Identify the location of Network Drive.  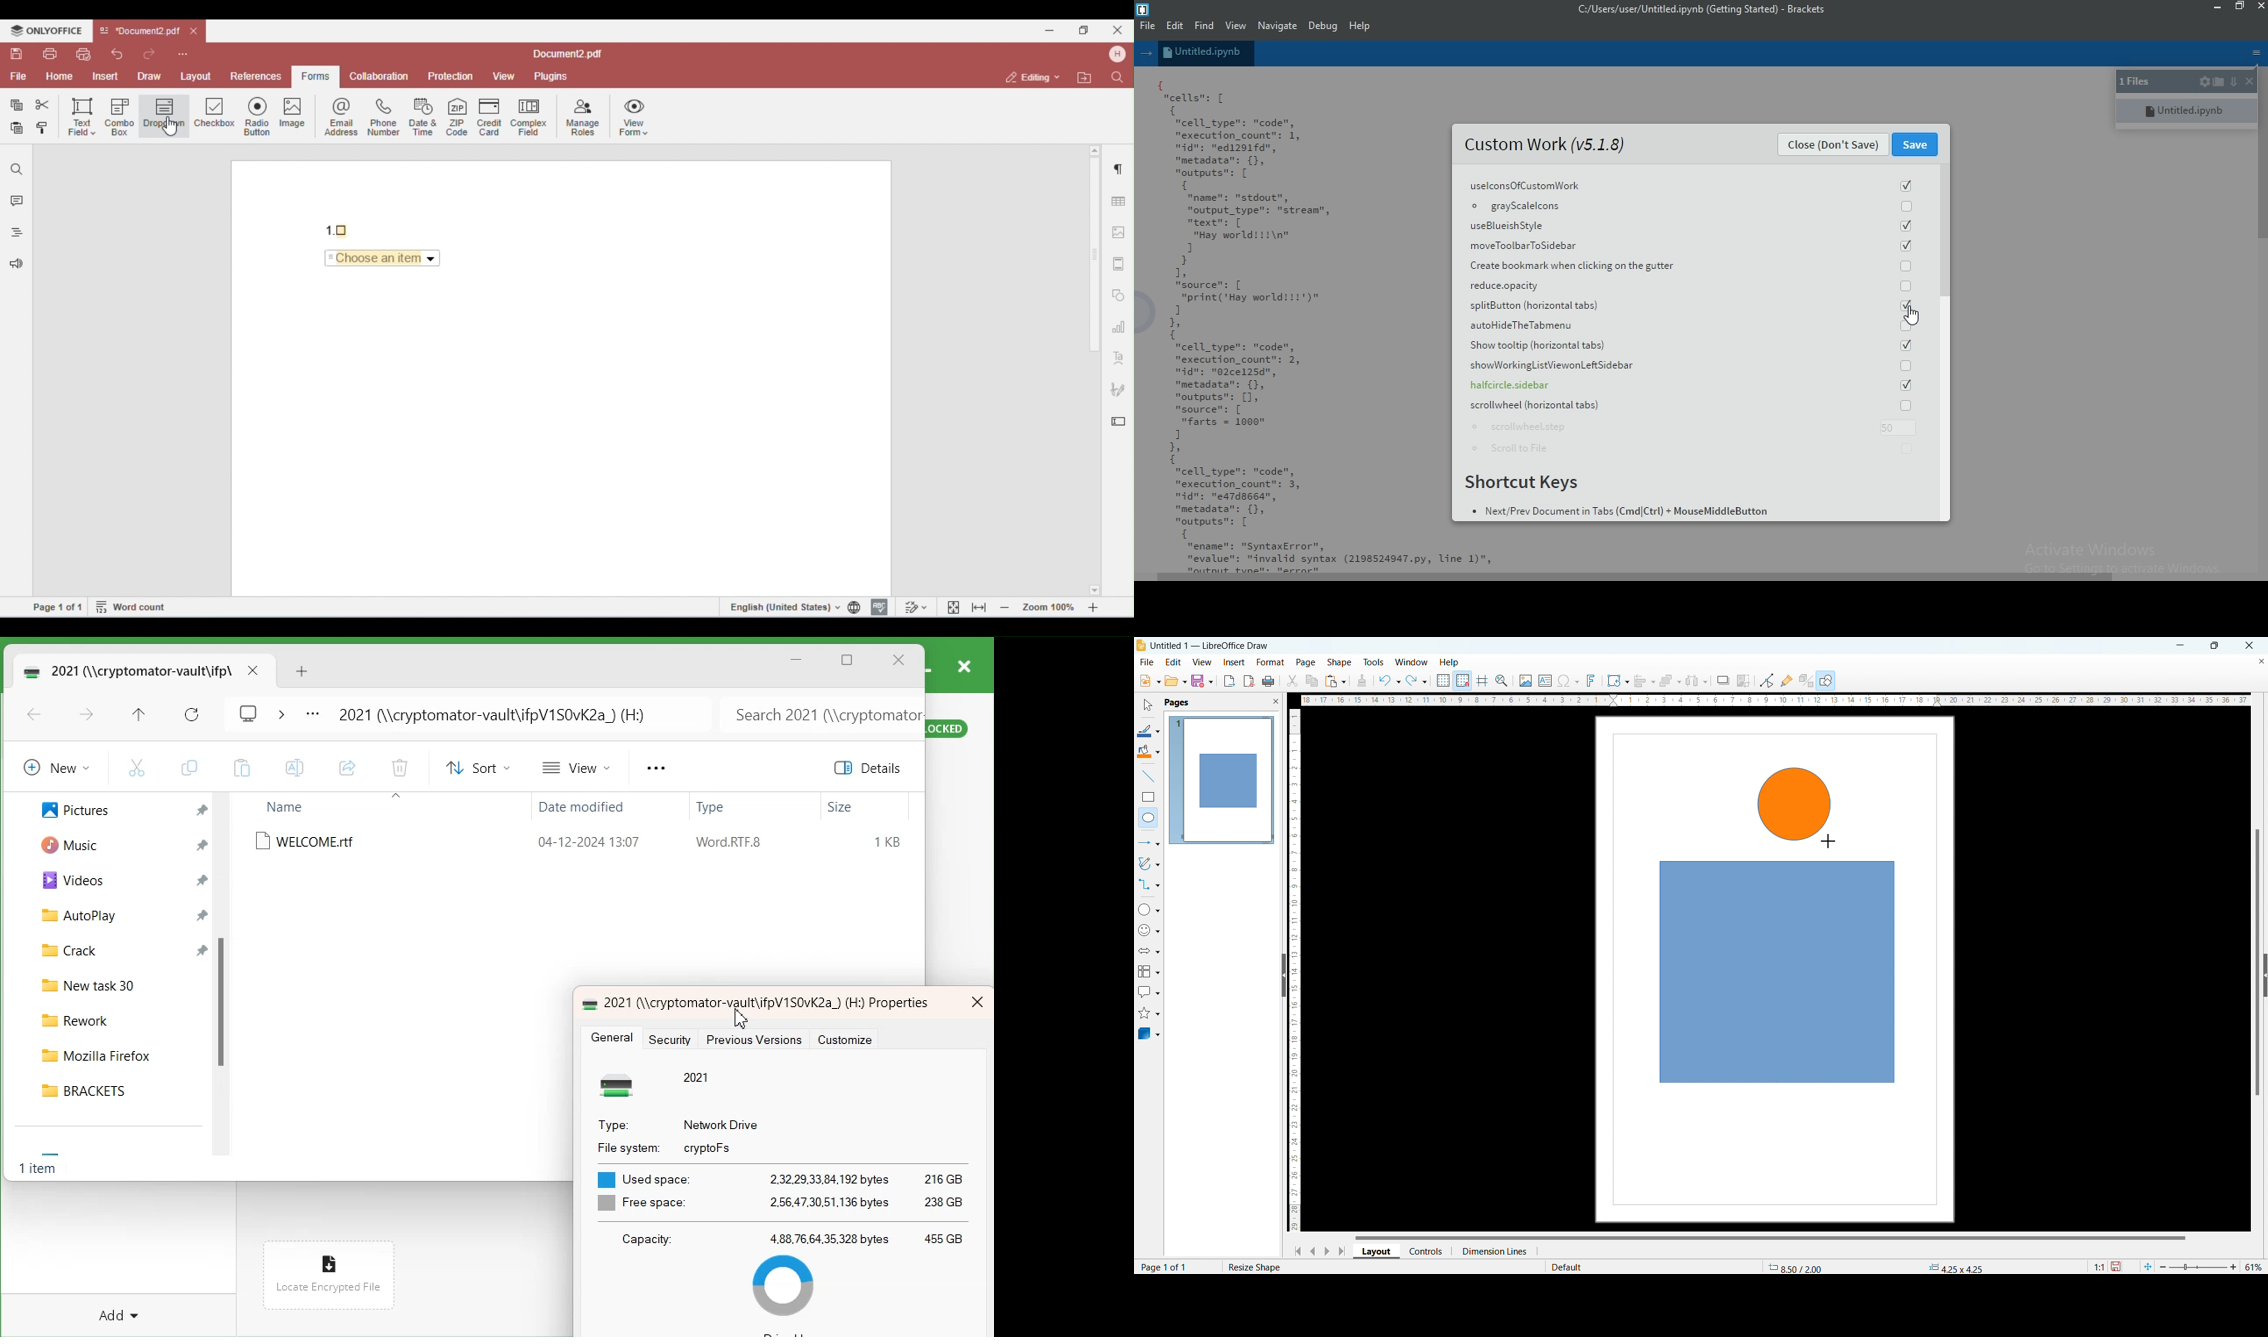
(722, 1125).